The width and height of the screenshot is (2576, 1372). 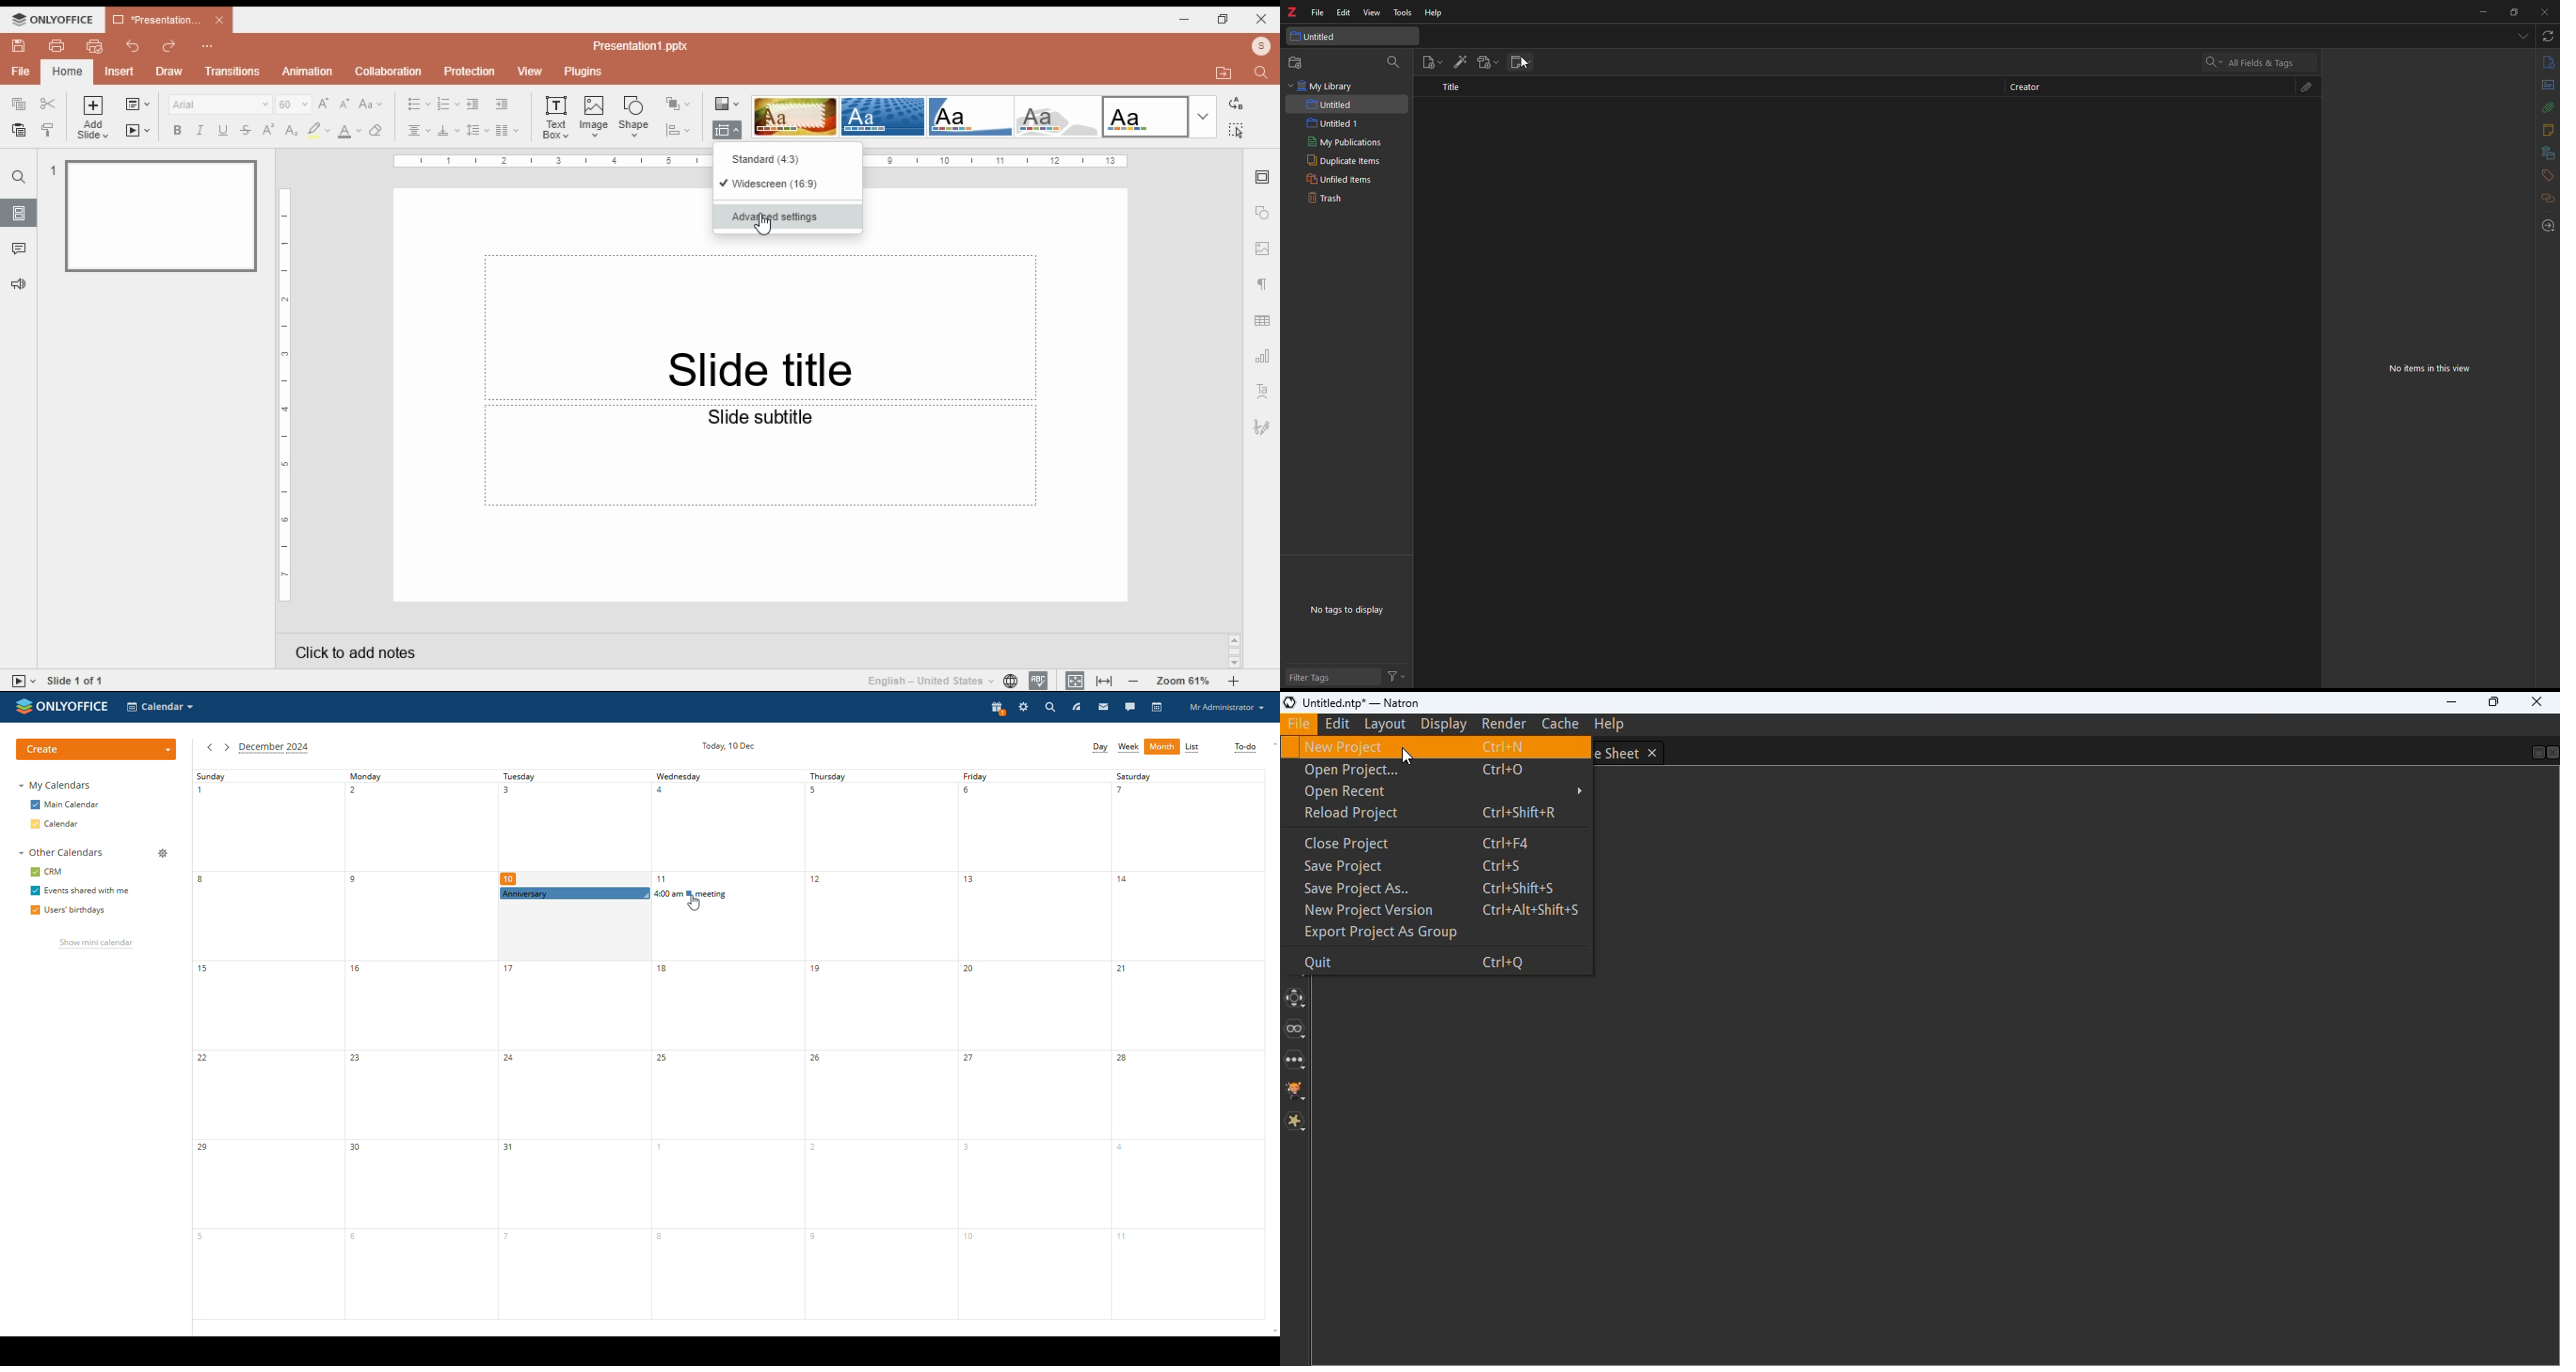 What do you see at coordinates (1438, 12) in the screenshot?
I see `help` at bounding box center [1438, 12].